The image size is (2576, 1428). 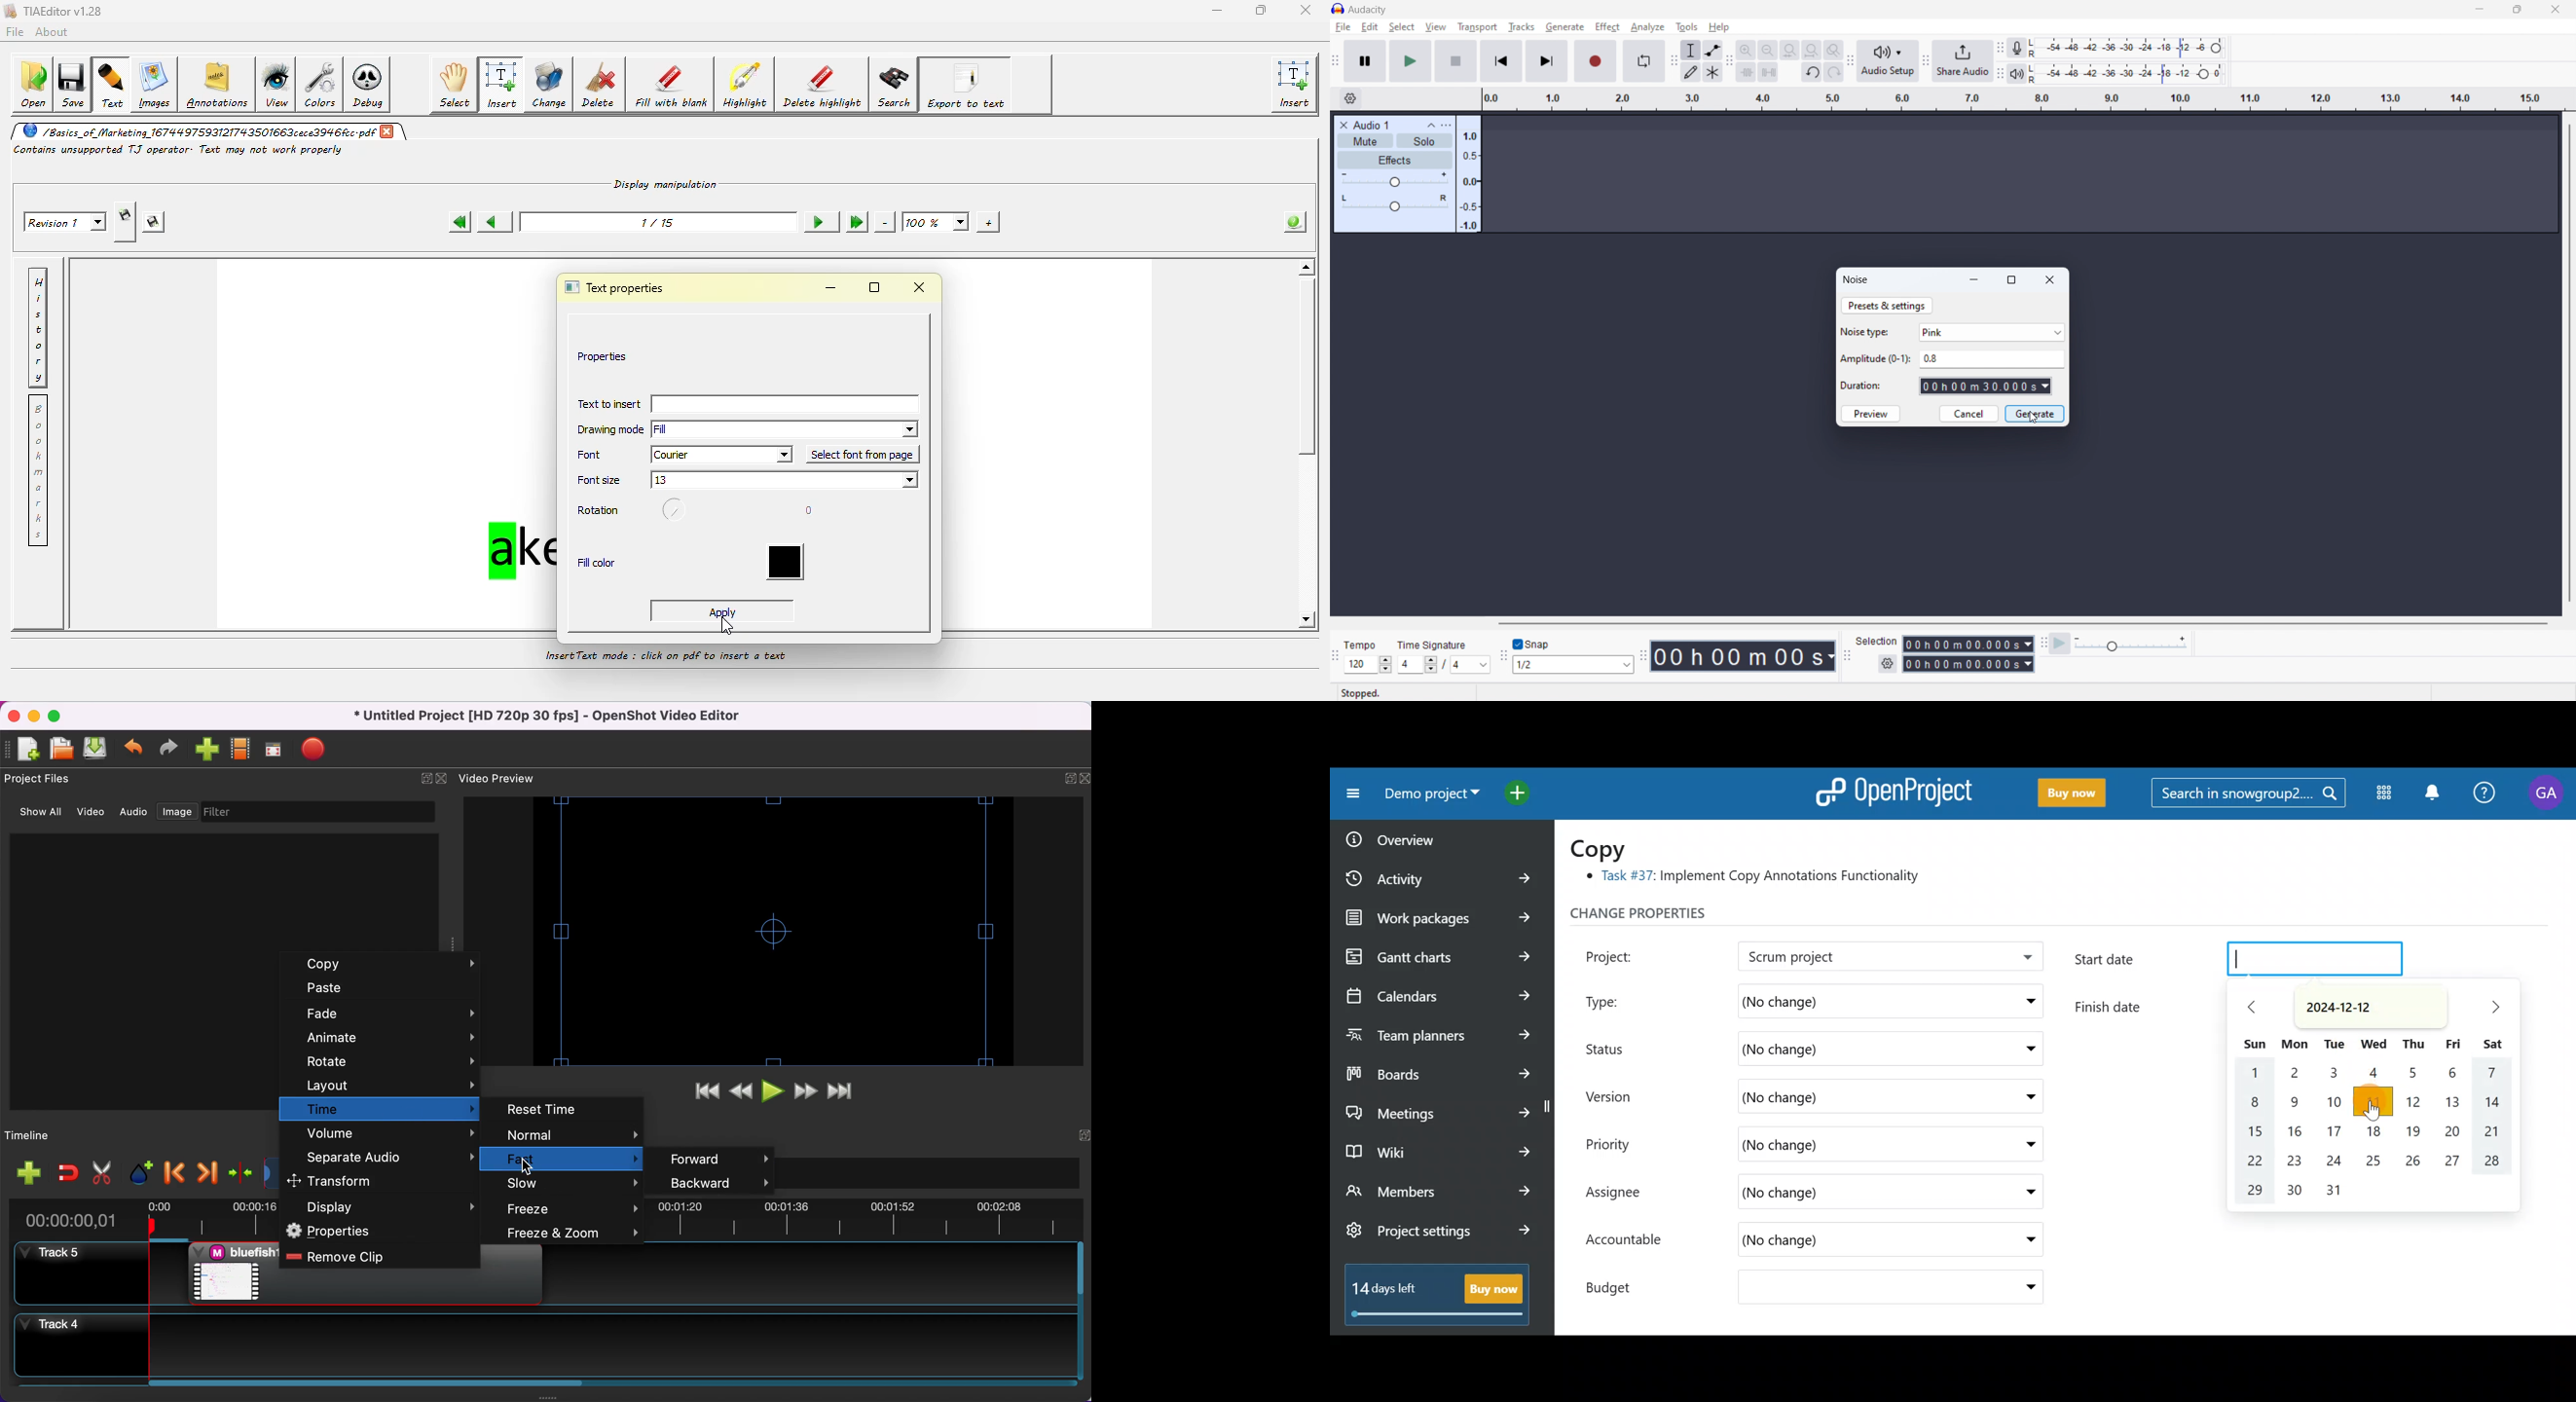 I want to click on playback level, so click(x=2127, y=74).